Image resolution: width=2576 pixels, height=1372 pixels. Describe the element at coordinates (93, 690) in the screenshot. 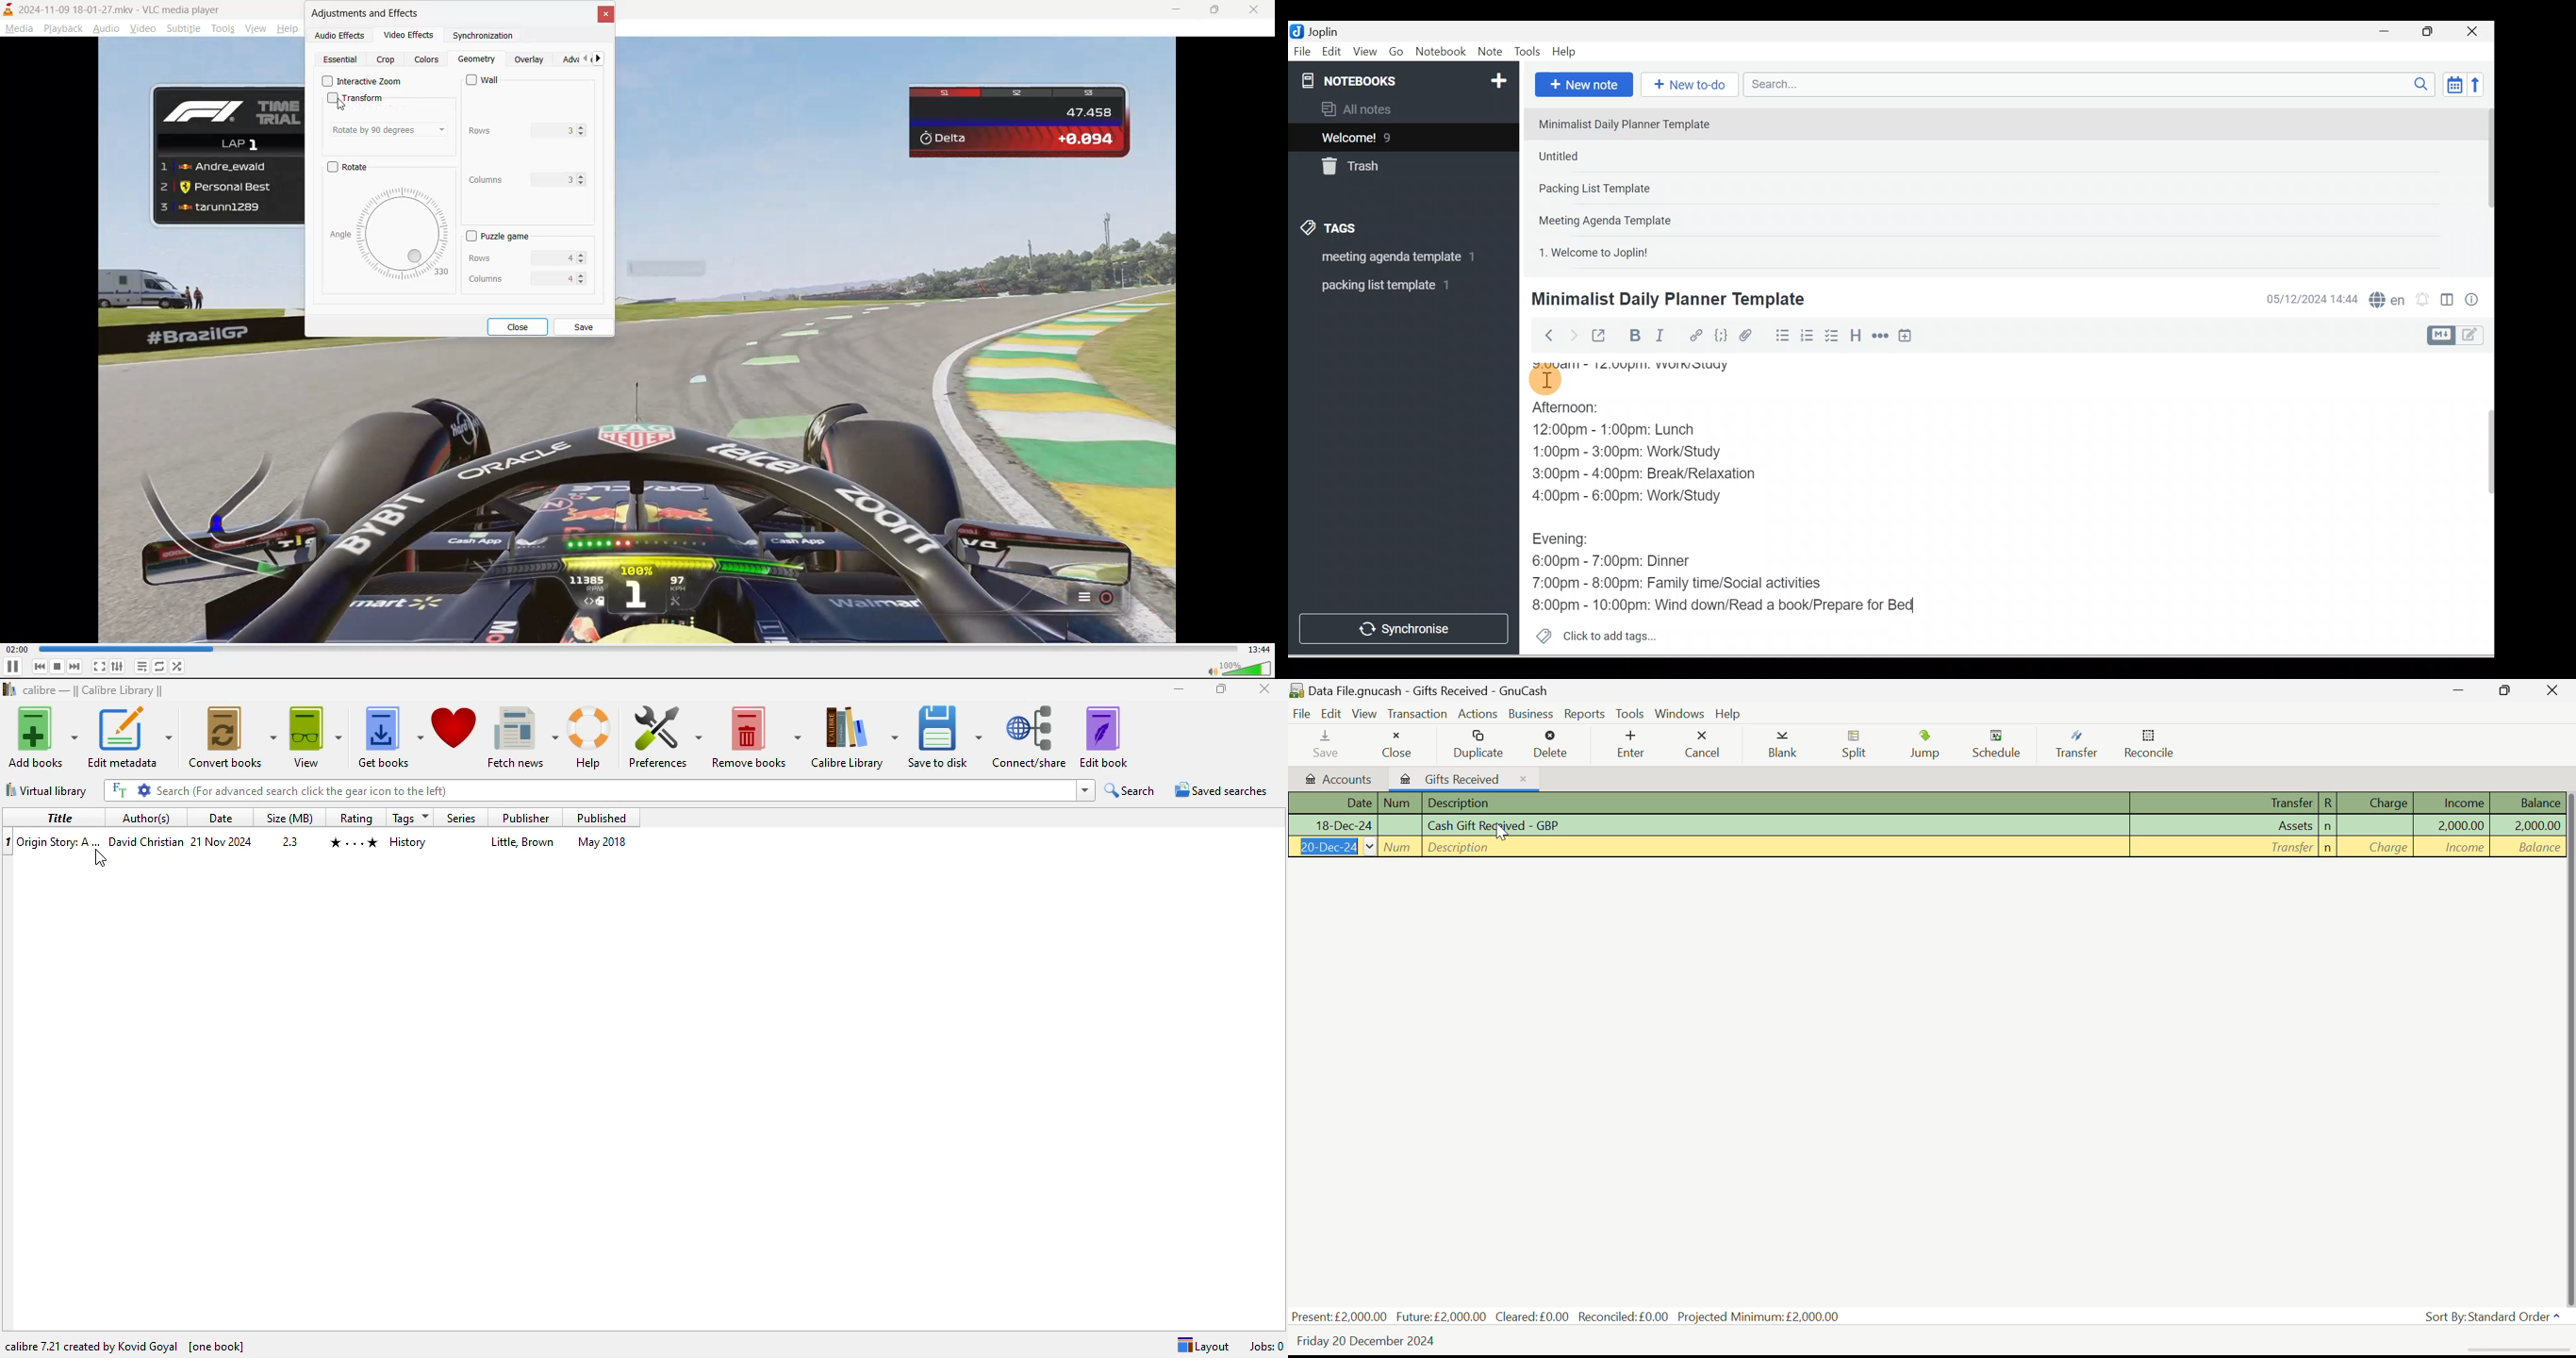

I see `calibre library` at that location.